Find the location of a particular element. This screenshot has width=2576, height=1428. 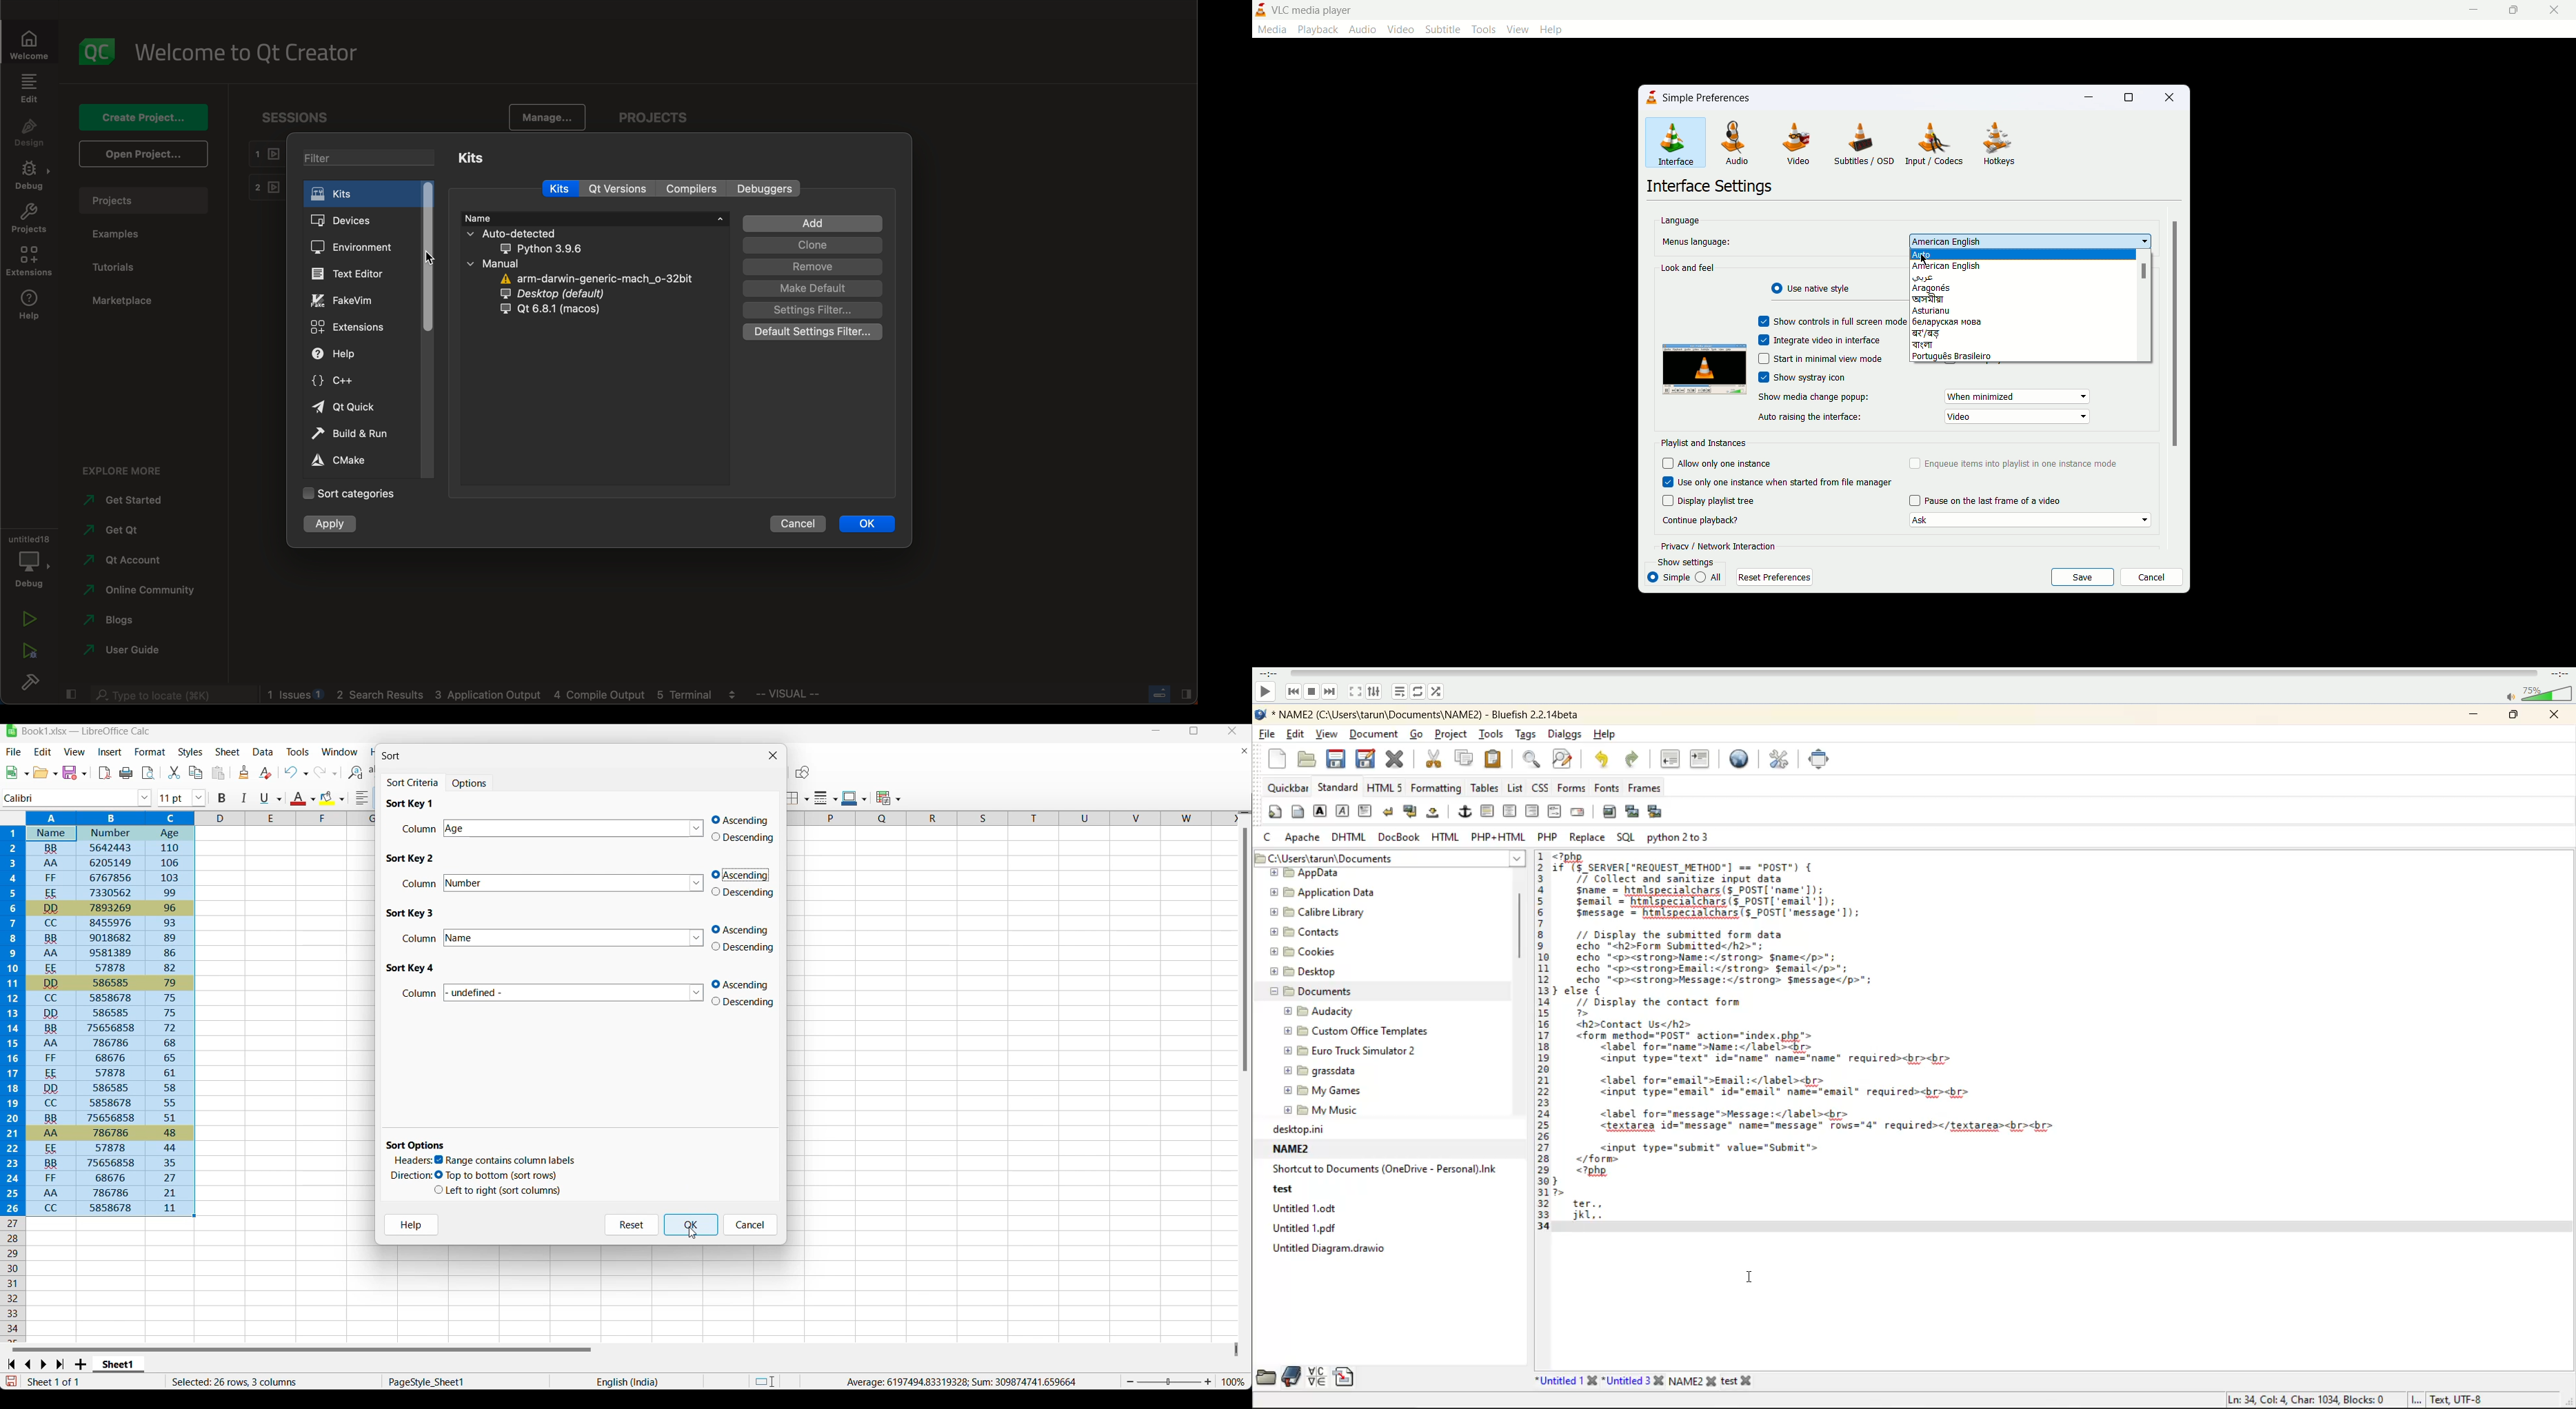

media is located at coordinates (1272, 30).